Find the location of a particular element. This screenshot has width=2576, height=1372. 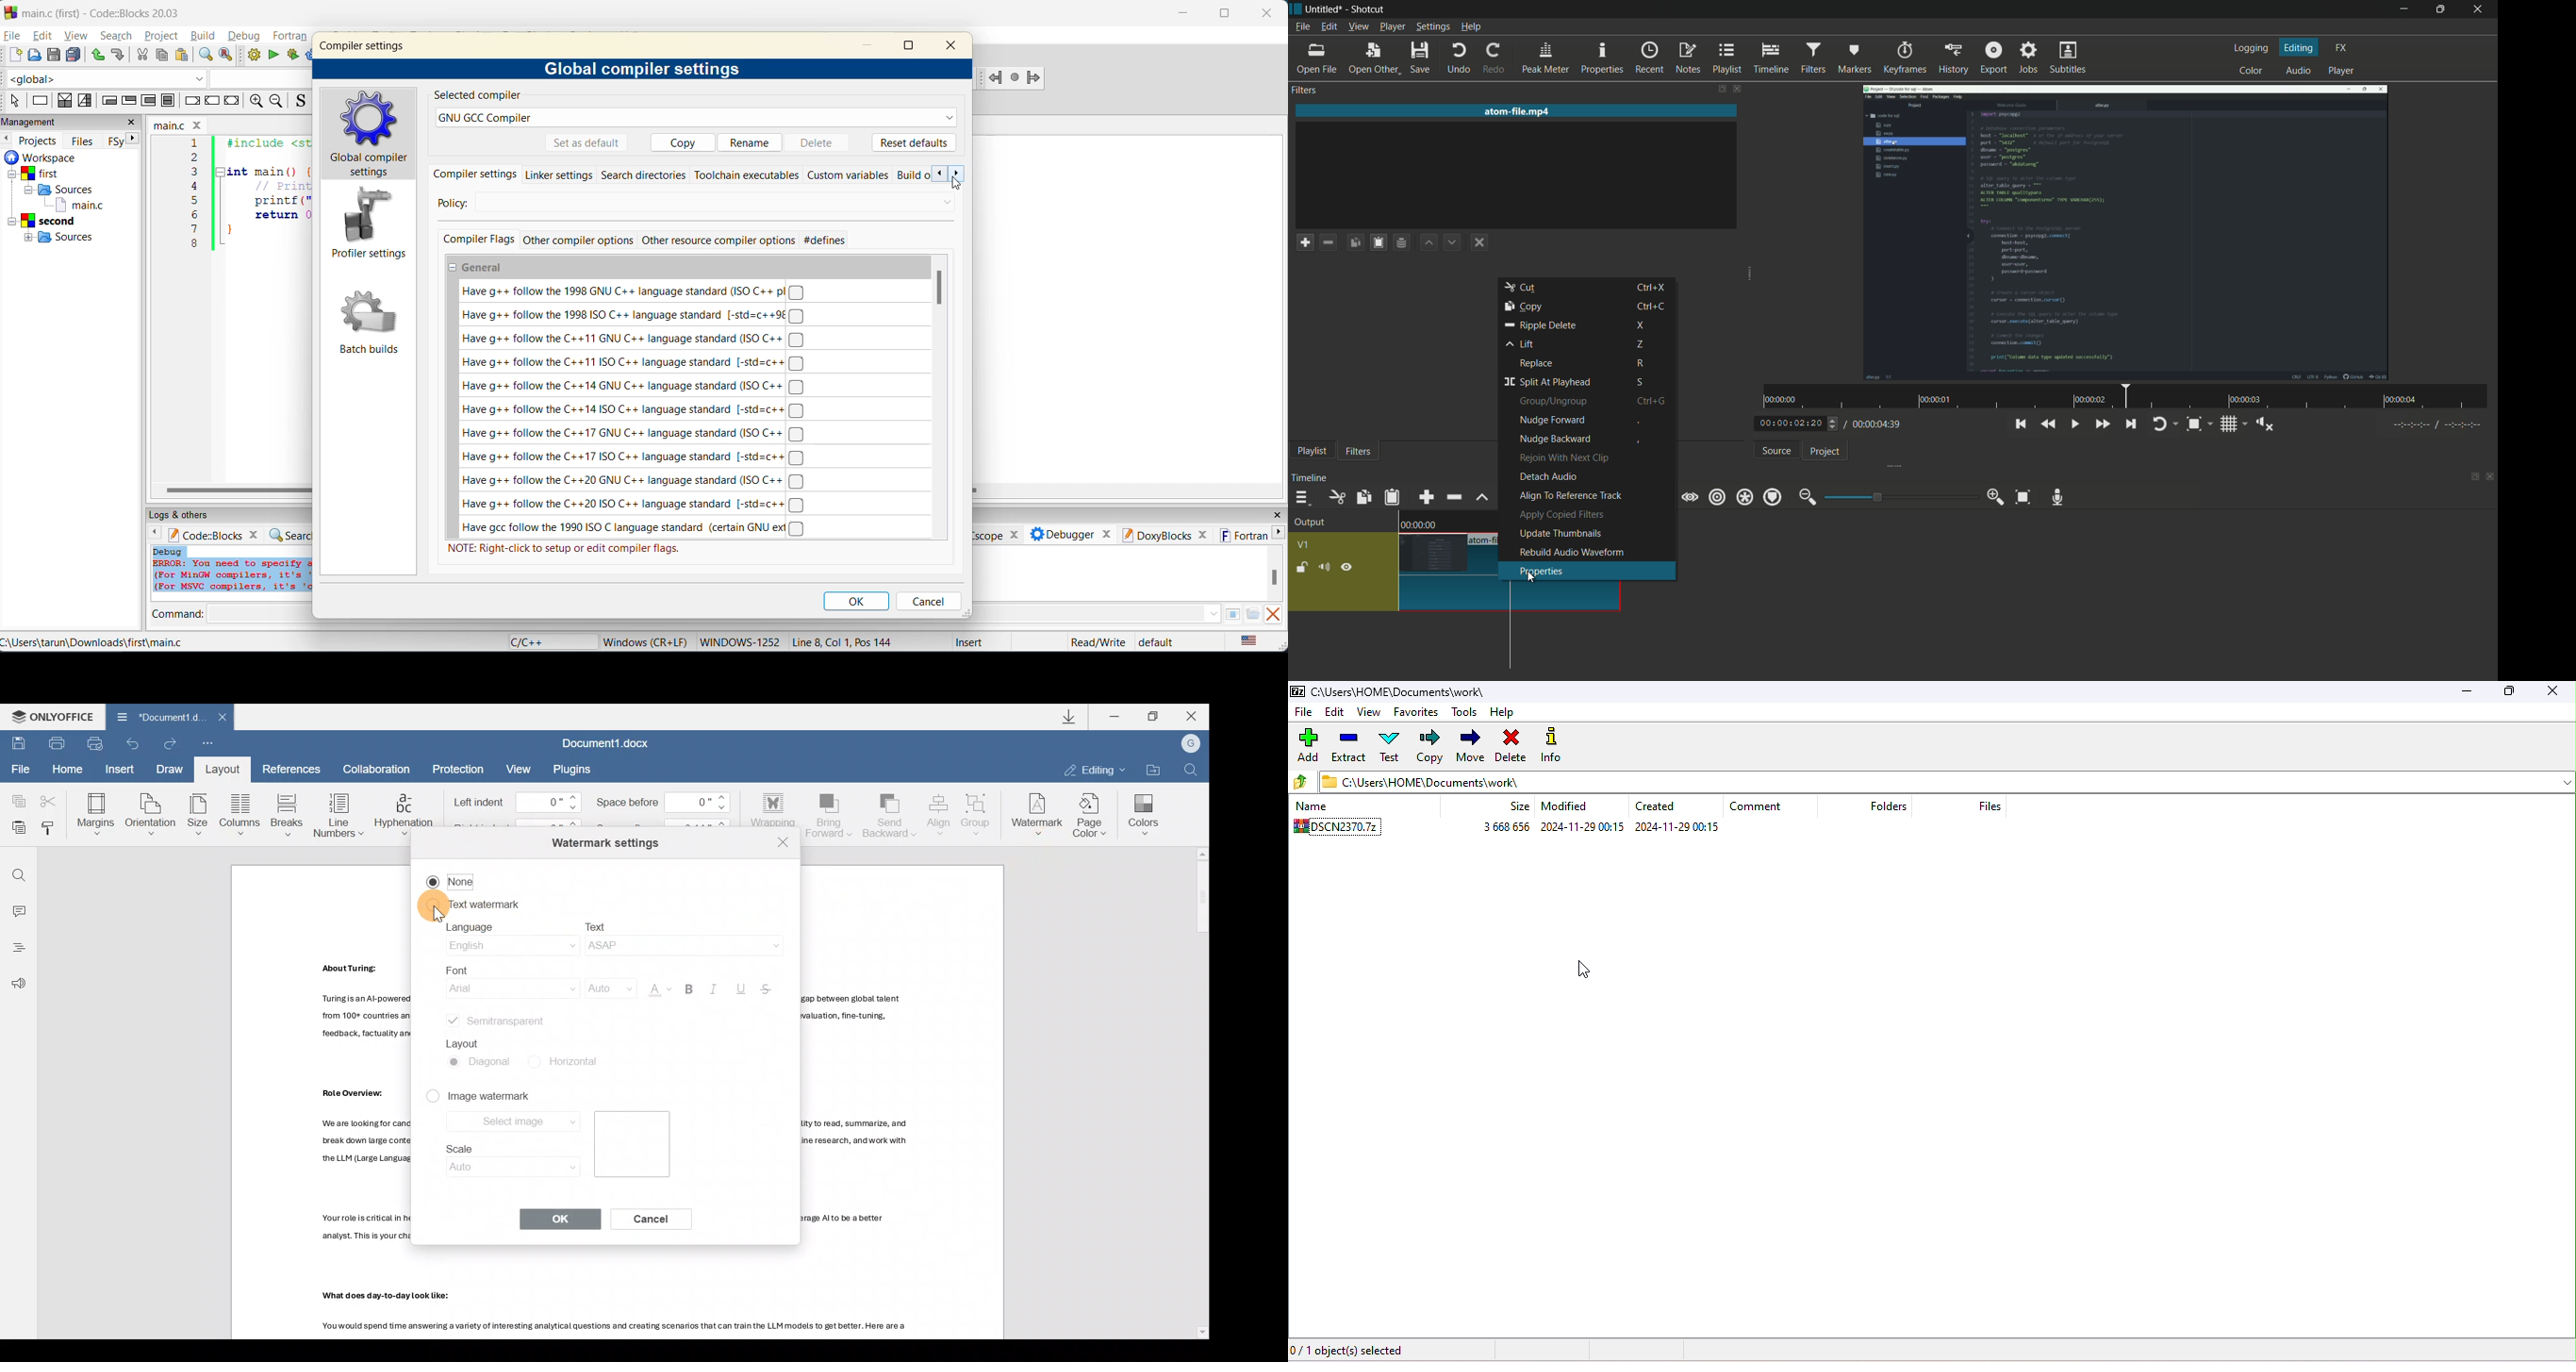

skip to the previous point is located at coordinates (2019, 424).